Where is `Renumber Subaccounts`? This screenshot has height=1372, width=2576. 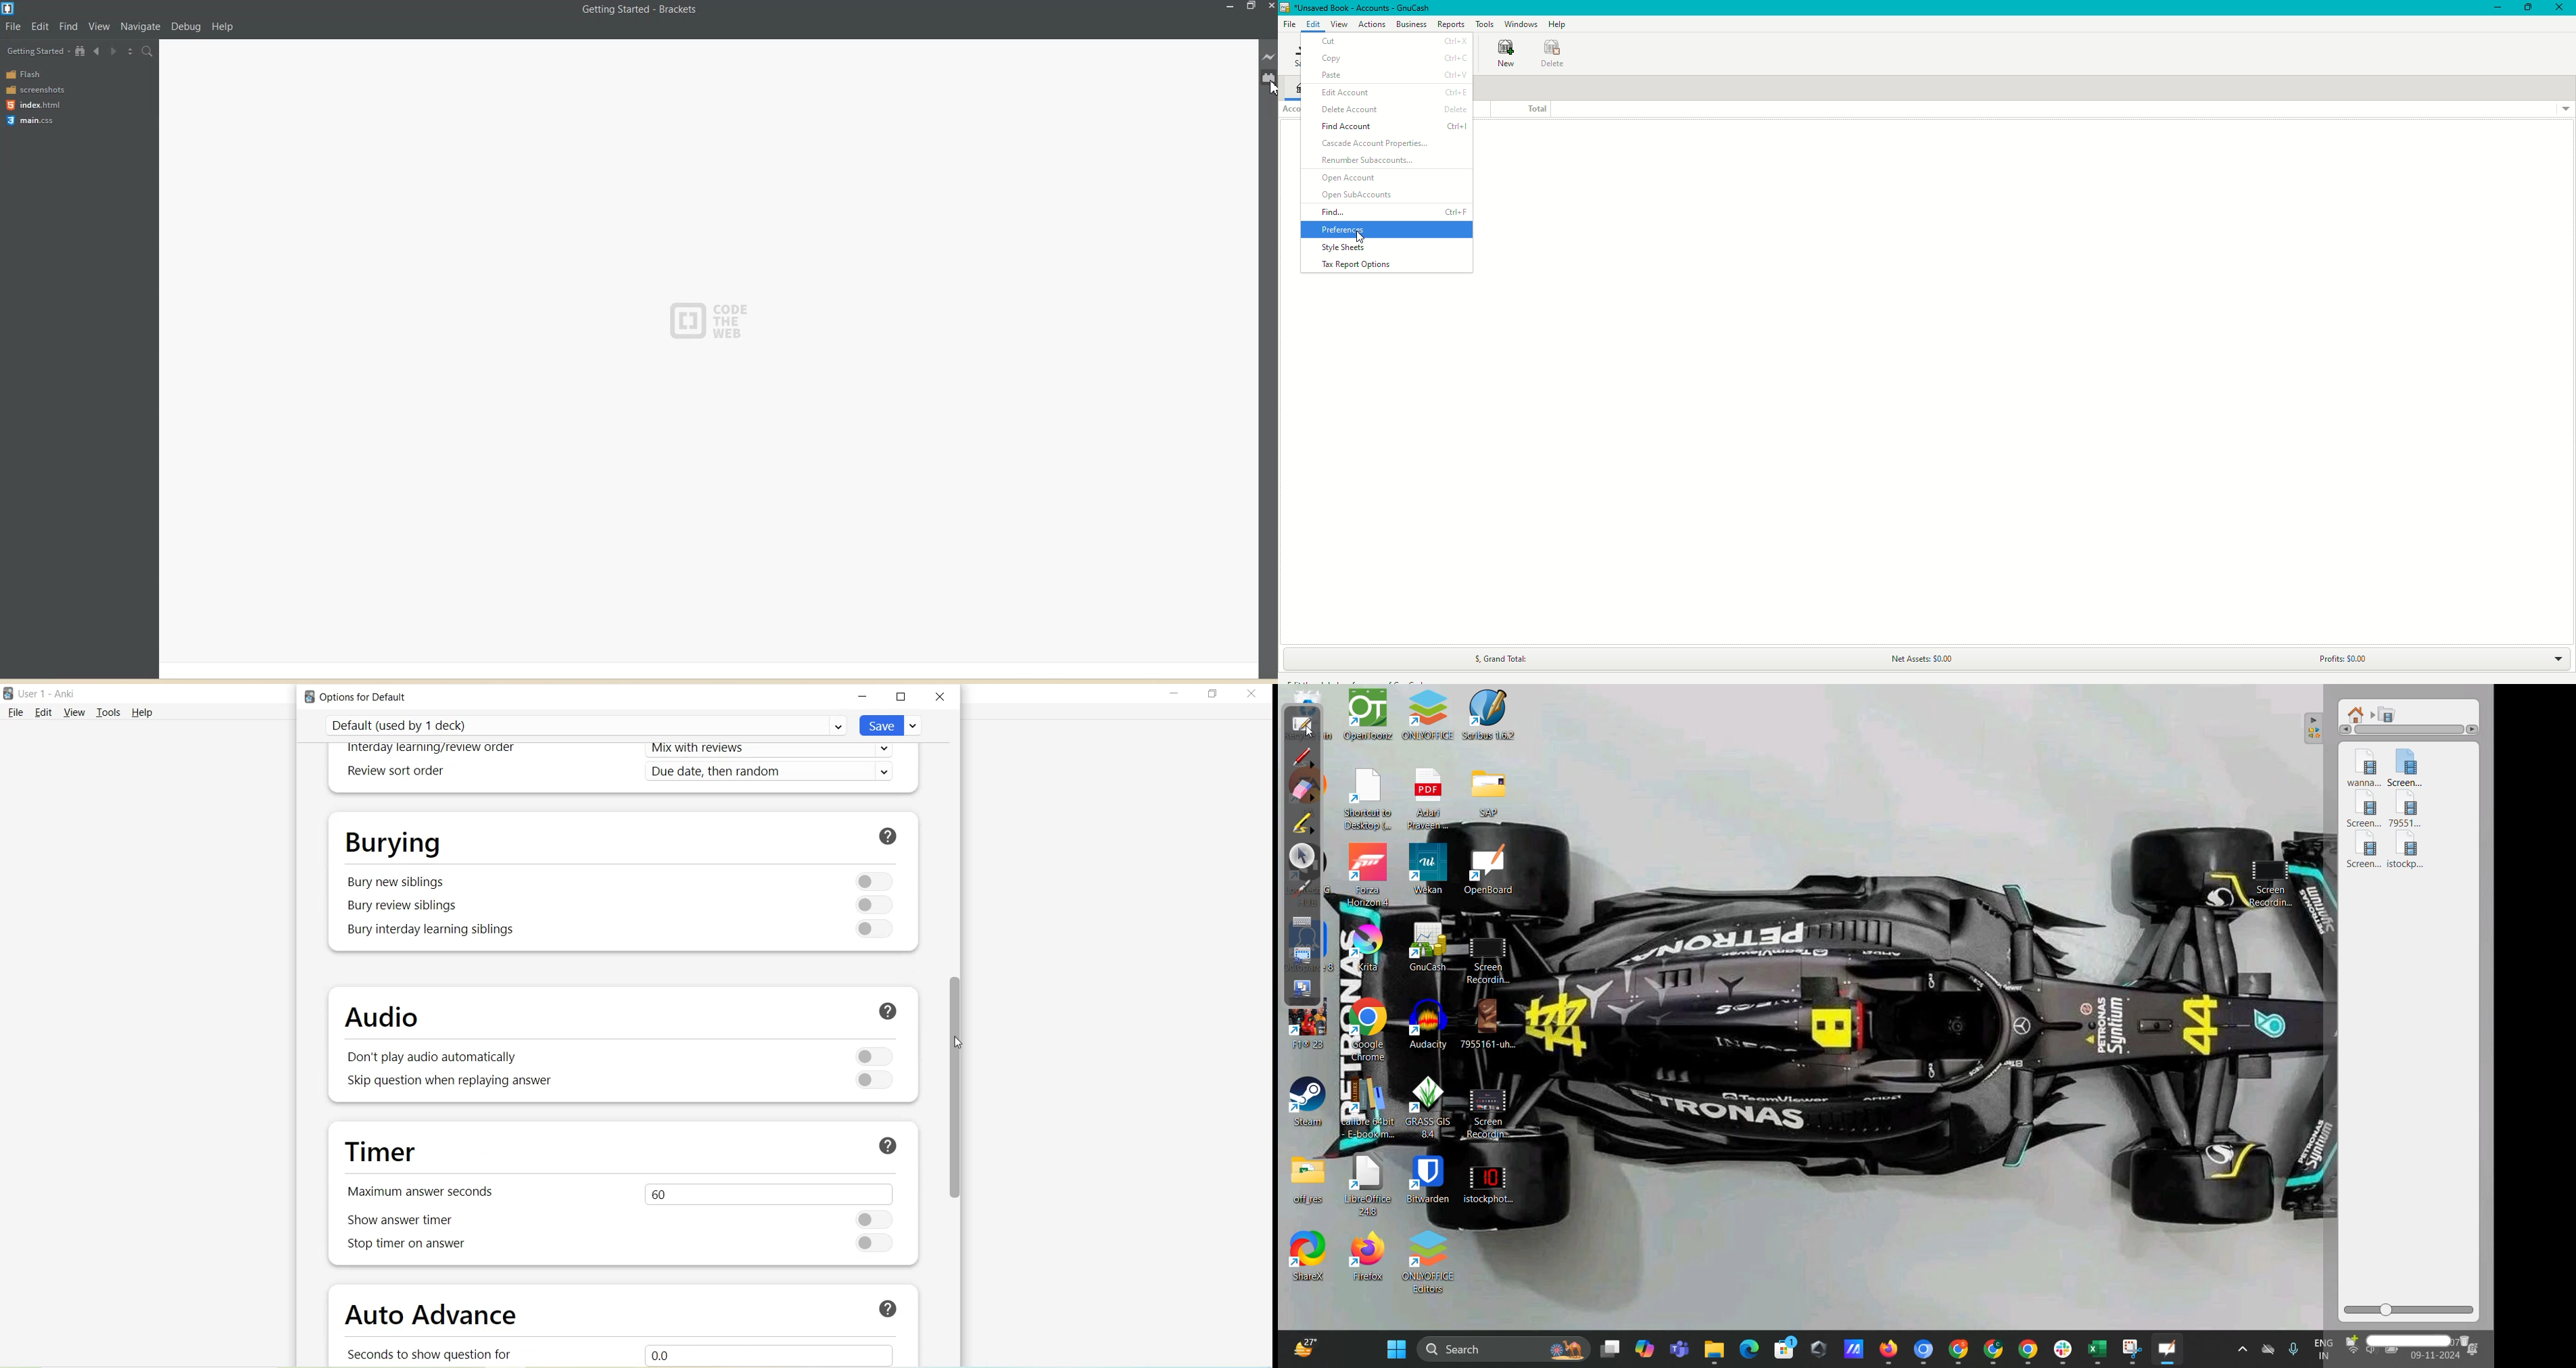 Renumber Subaccounts is located at coordinates (1368, 162).